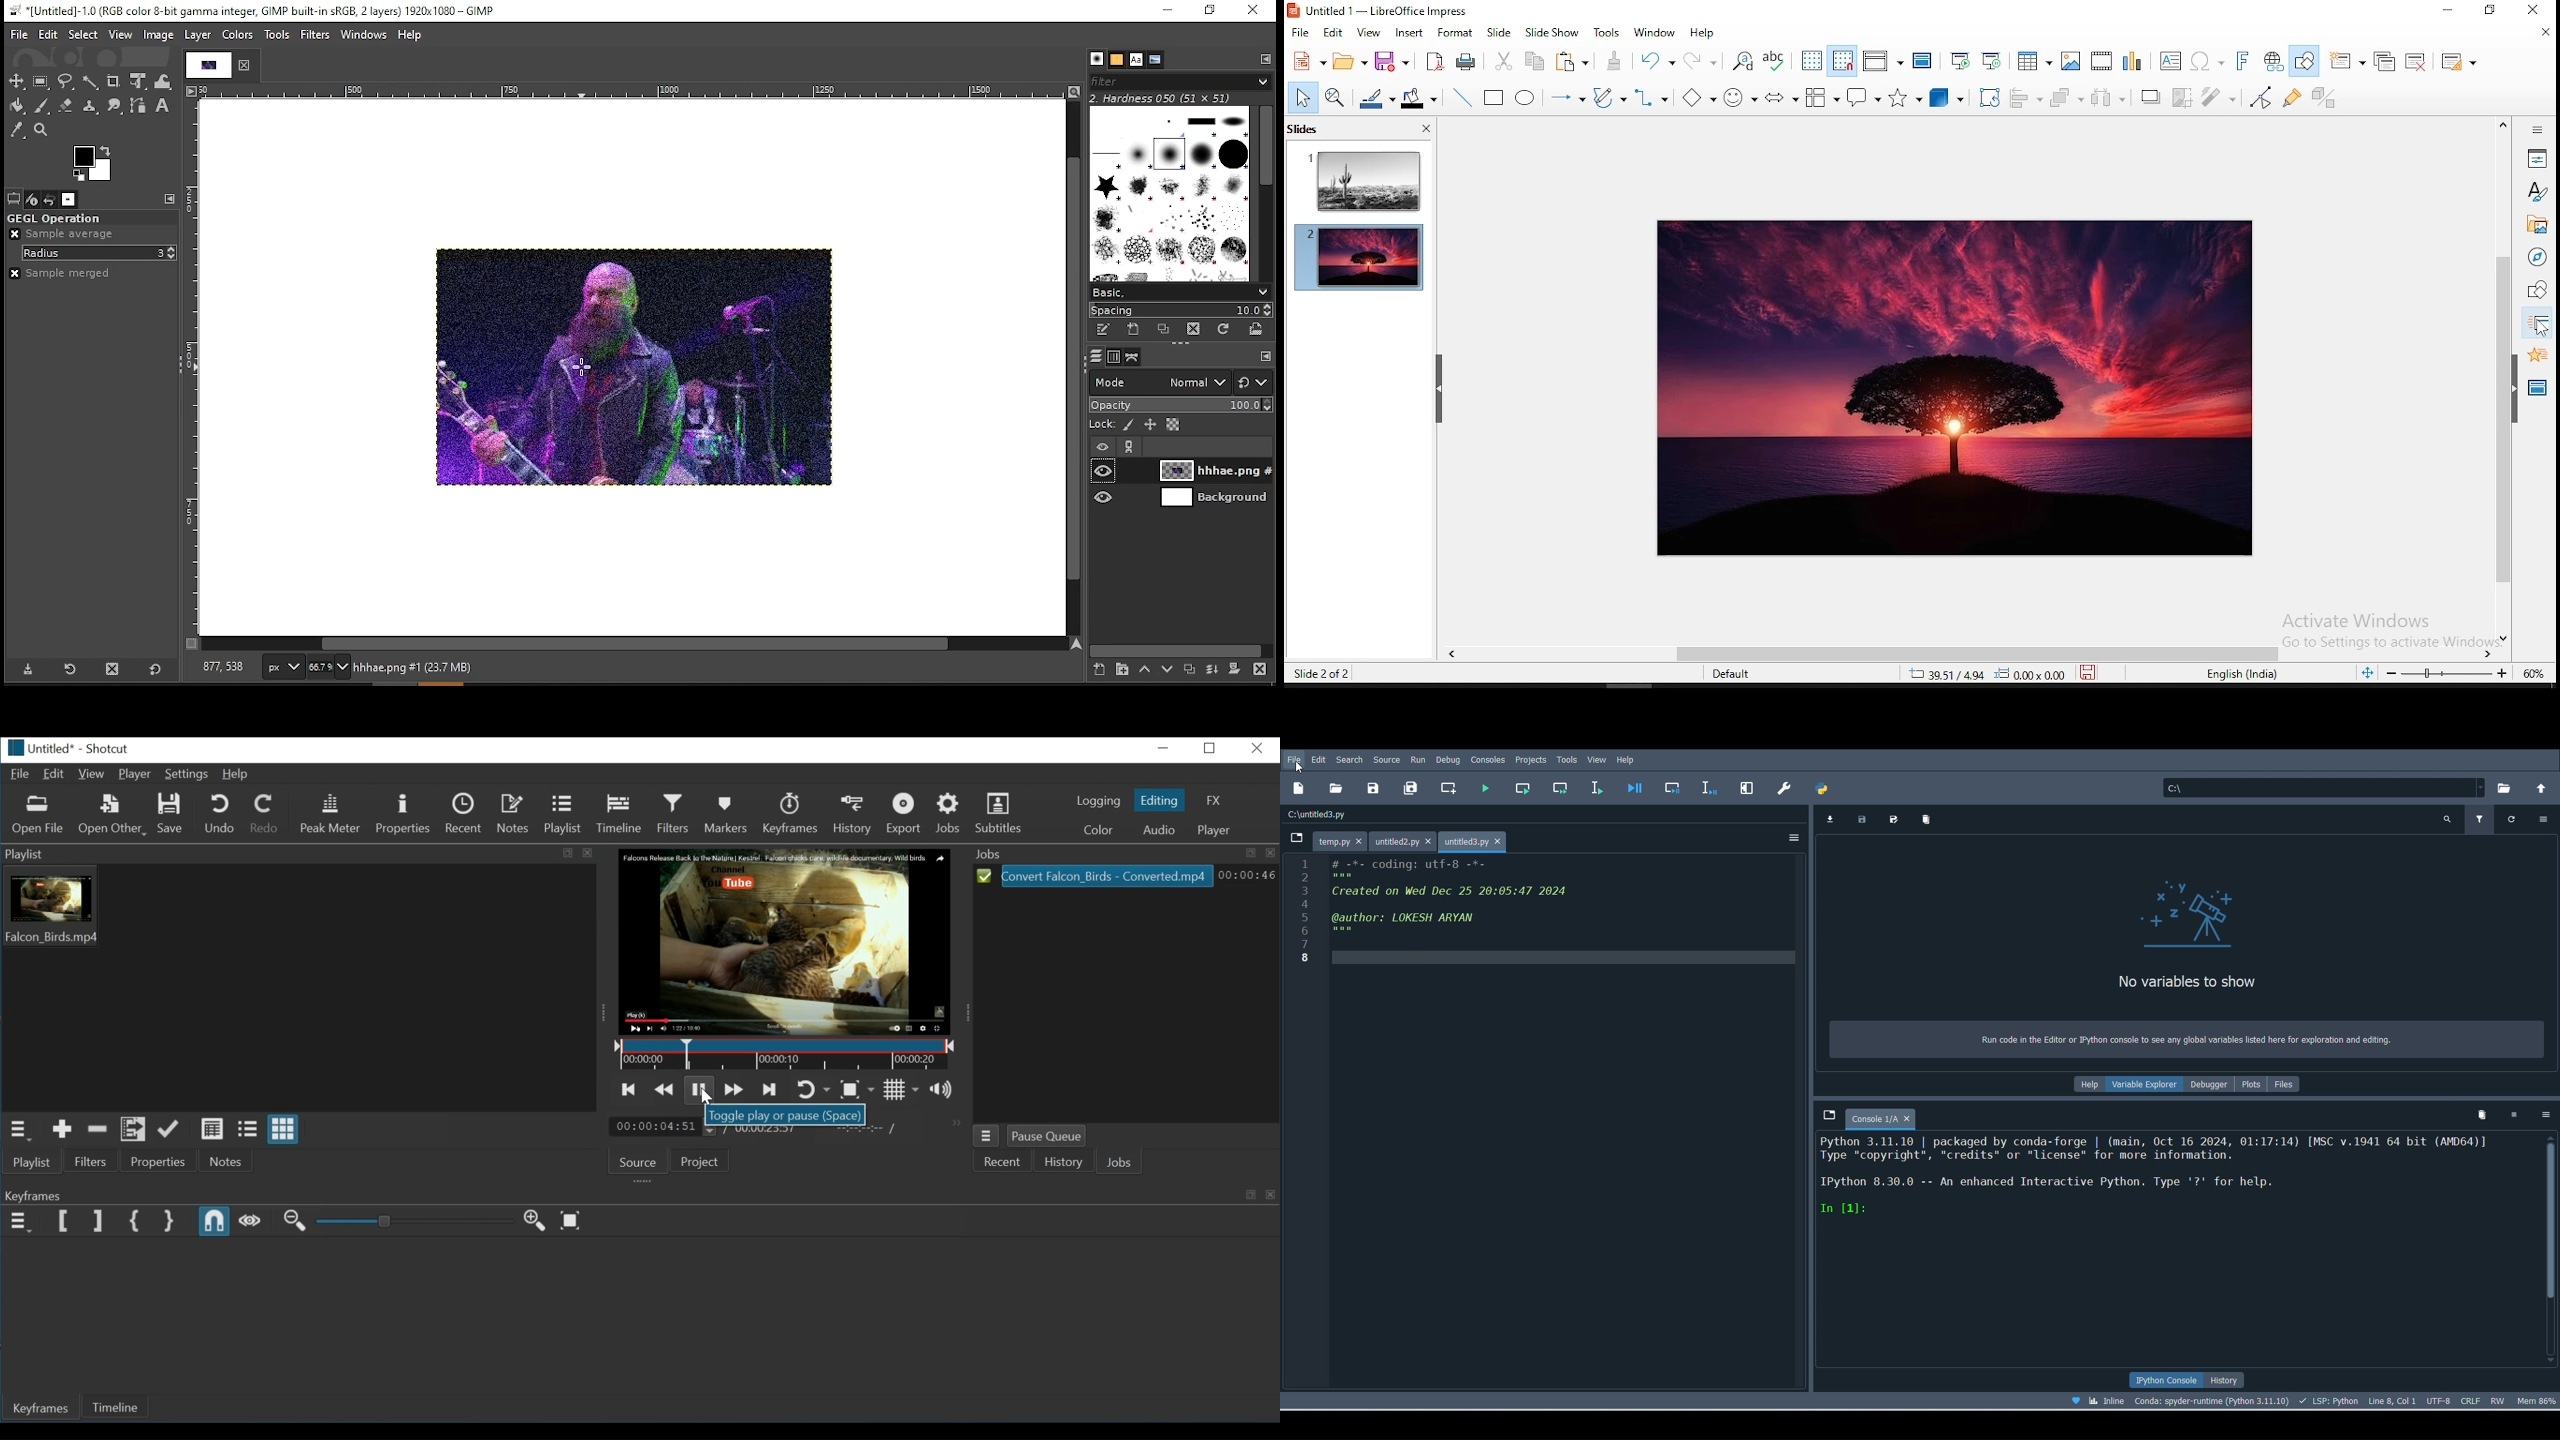 The height and width of the screenshot is (1456, 2576). What do you see at coordinates (1963, 654) in the screenshot?
I see `scroll bar` at bounding box center [1963, 654].